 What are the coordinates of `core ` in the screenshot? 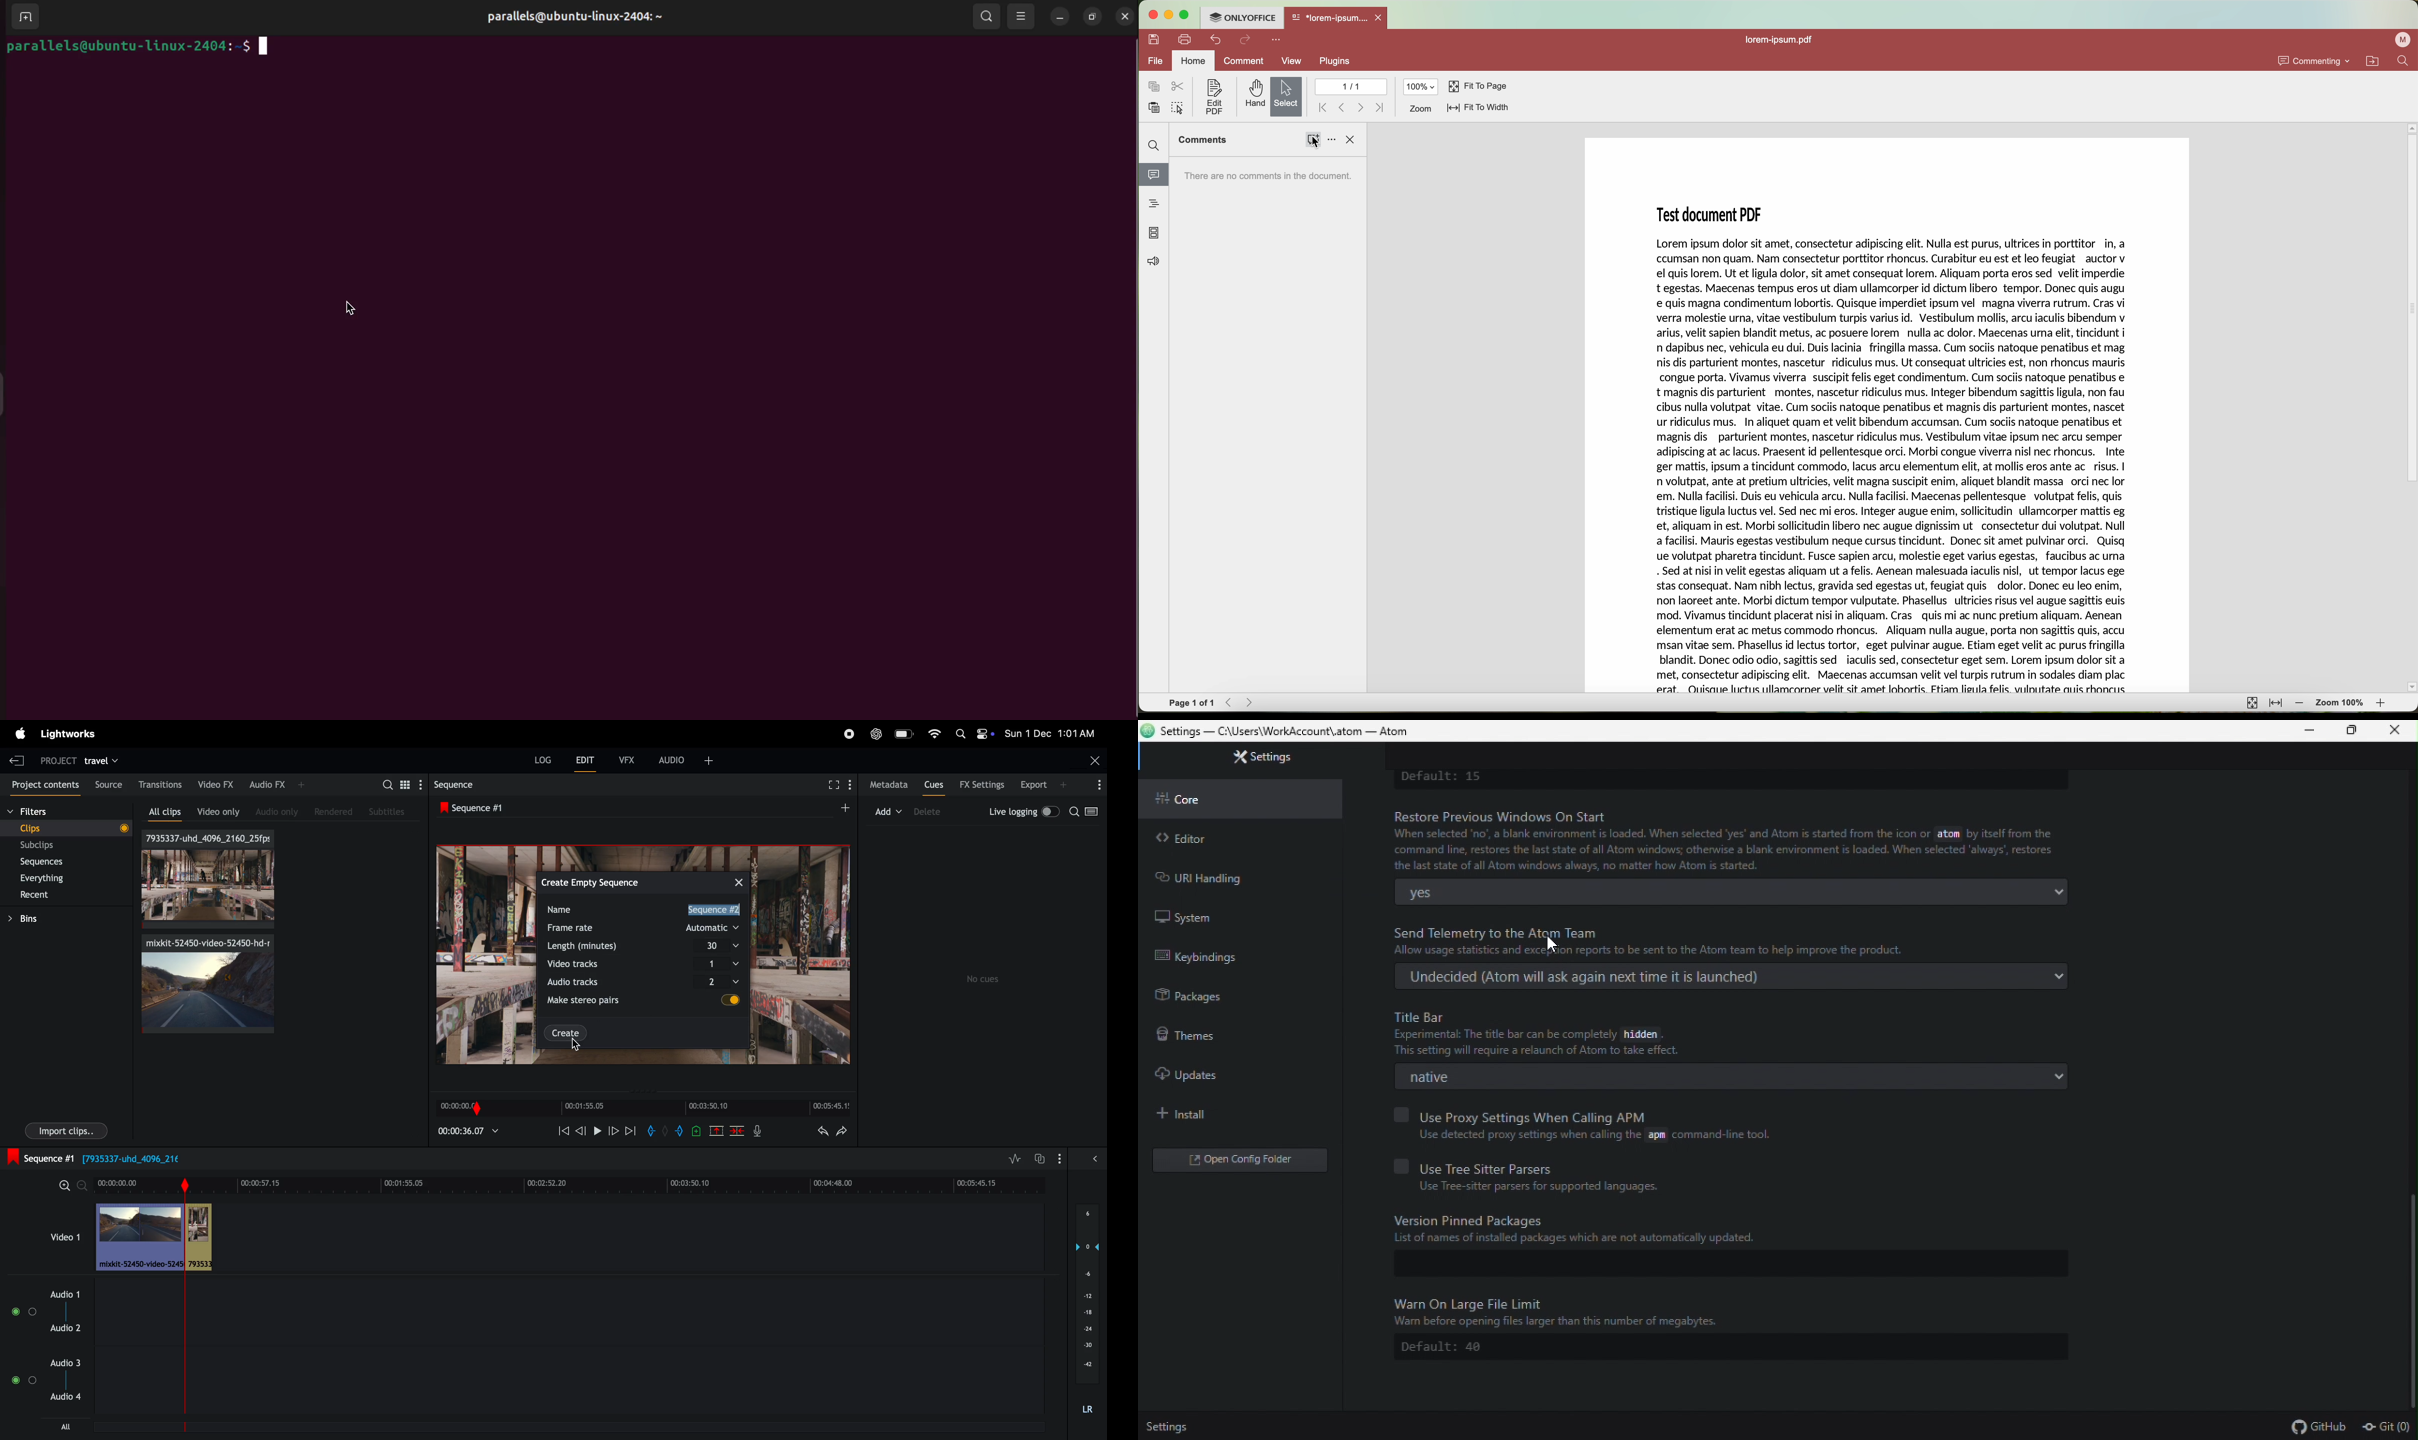 It's located at (1227, 800).